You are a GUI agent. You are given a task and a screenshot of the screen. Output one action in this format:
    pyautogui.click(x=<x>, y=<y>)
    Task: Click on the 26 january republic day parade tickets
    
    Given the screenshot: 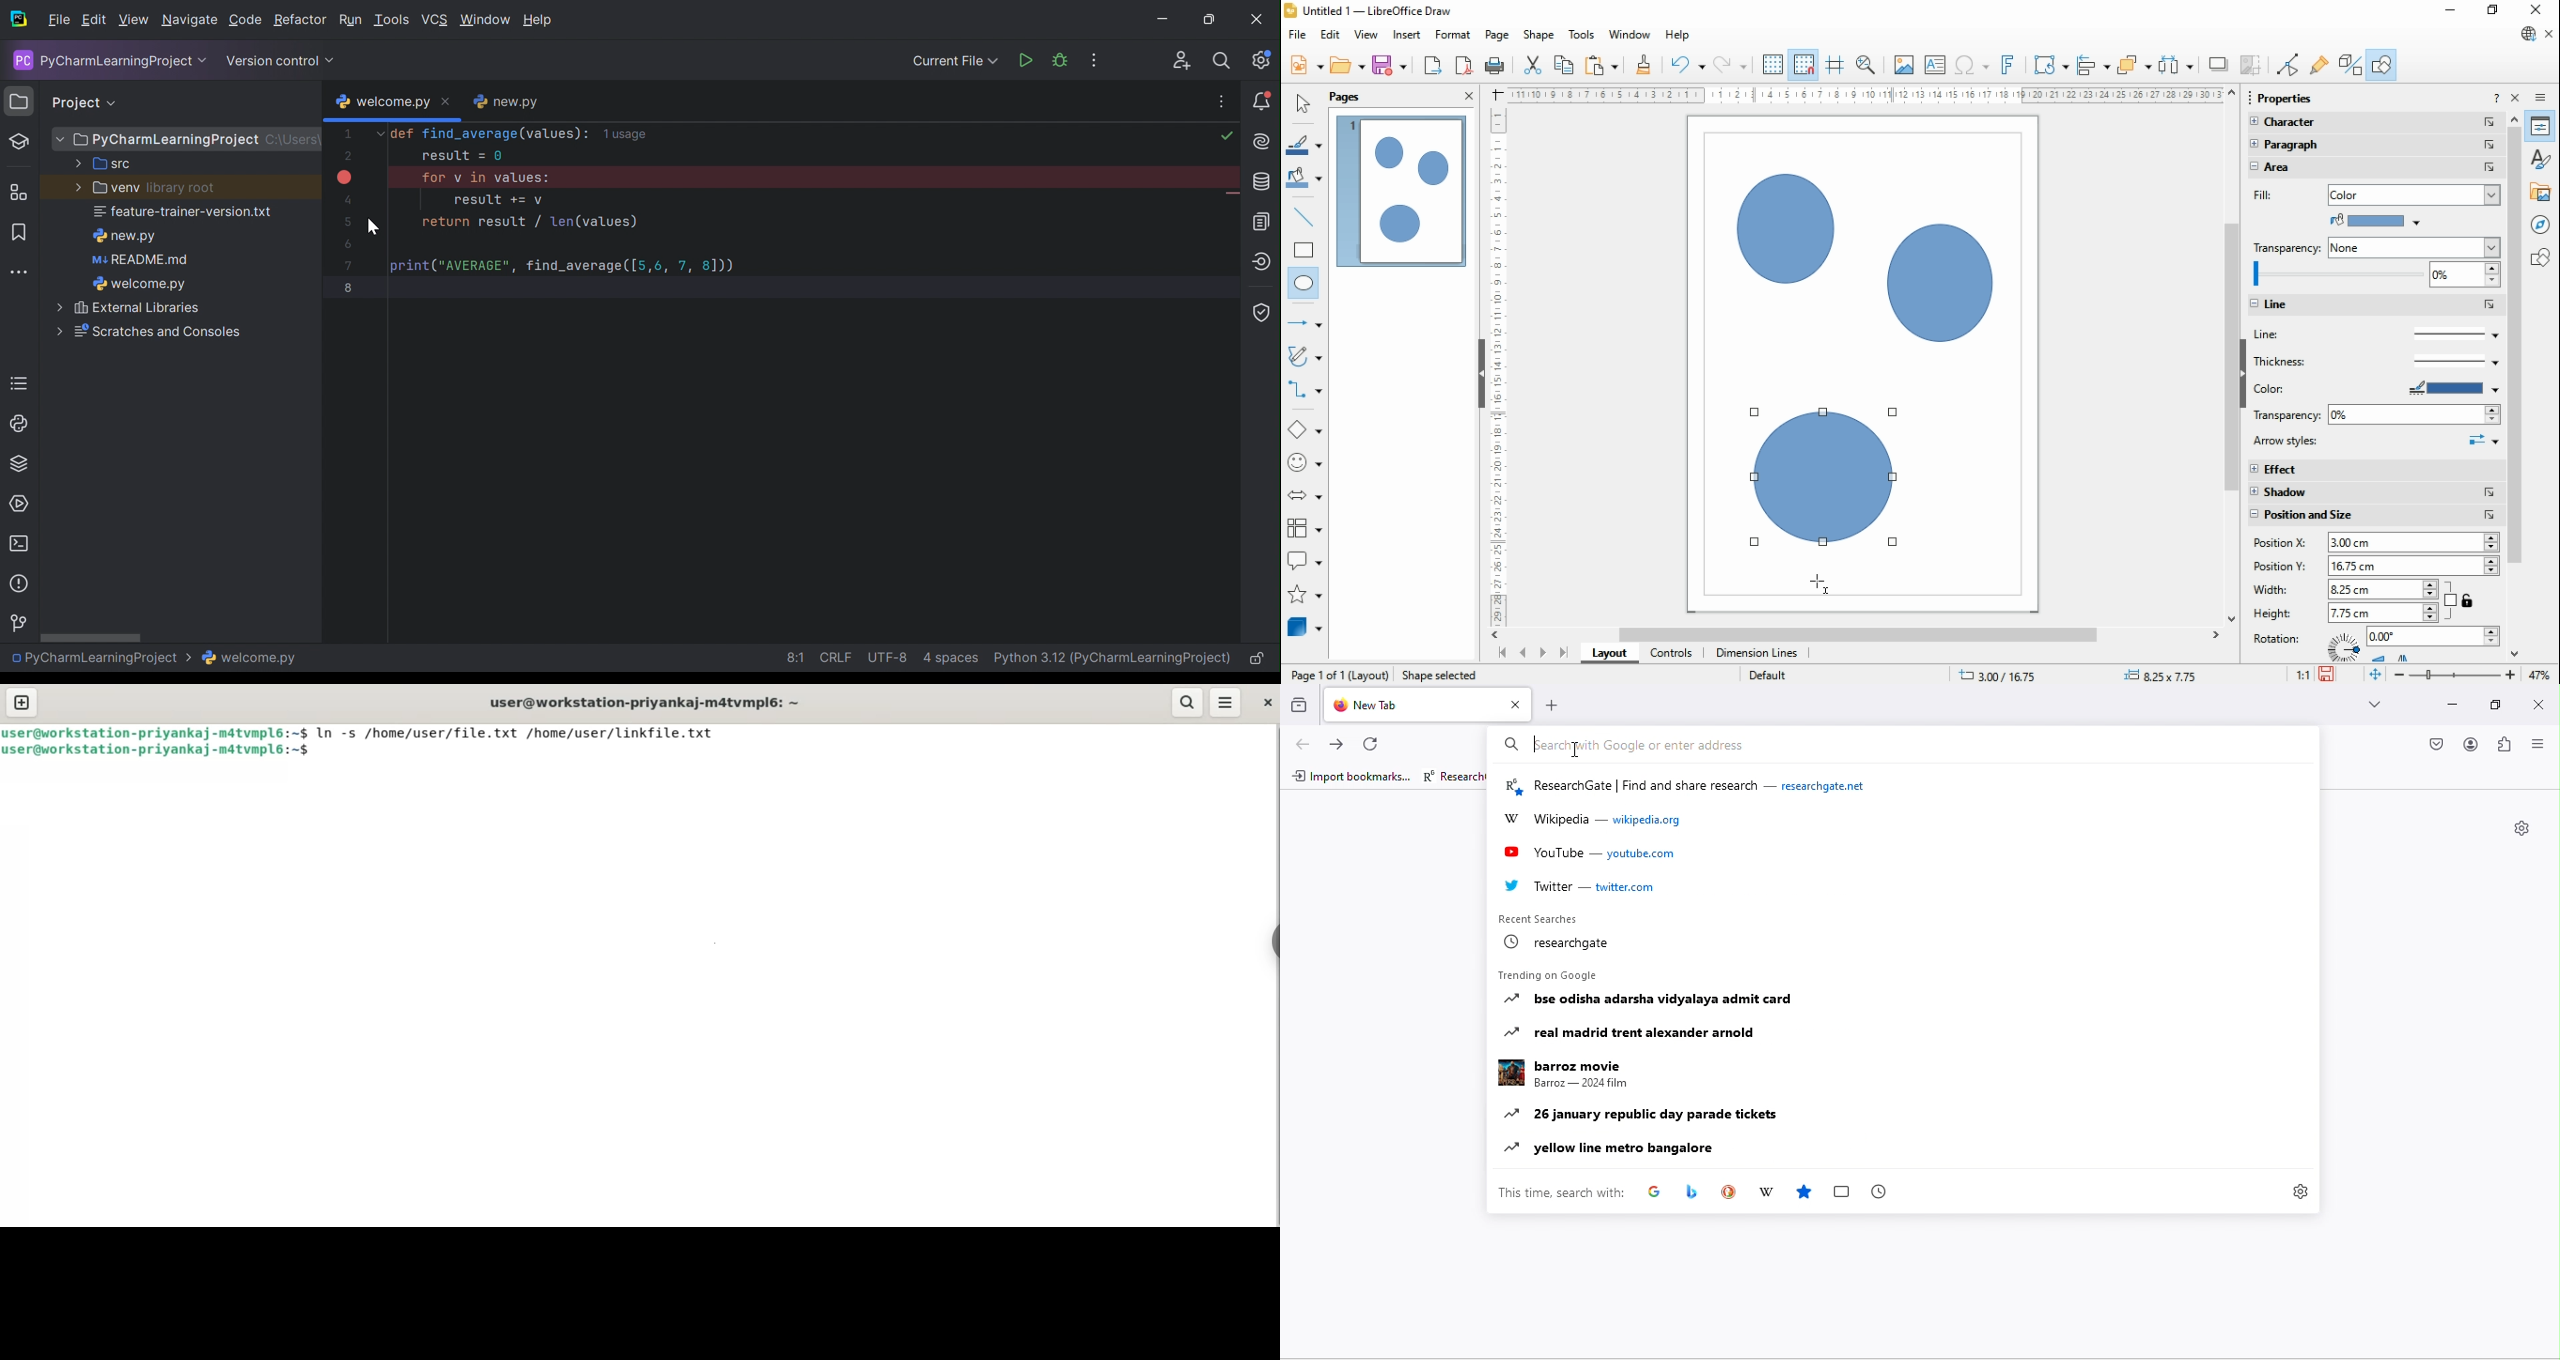 What is the action you would take?
    pyautogui.click(x=1641, y=1114)
    